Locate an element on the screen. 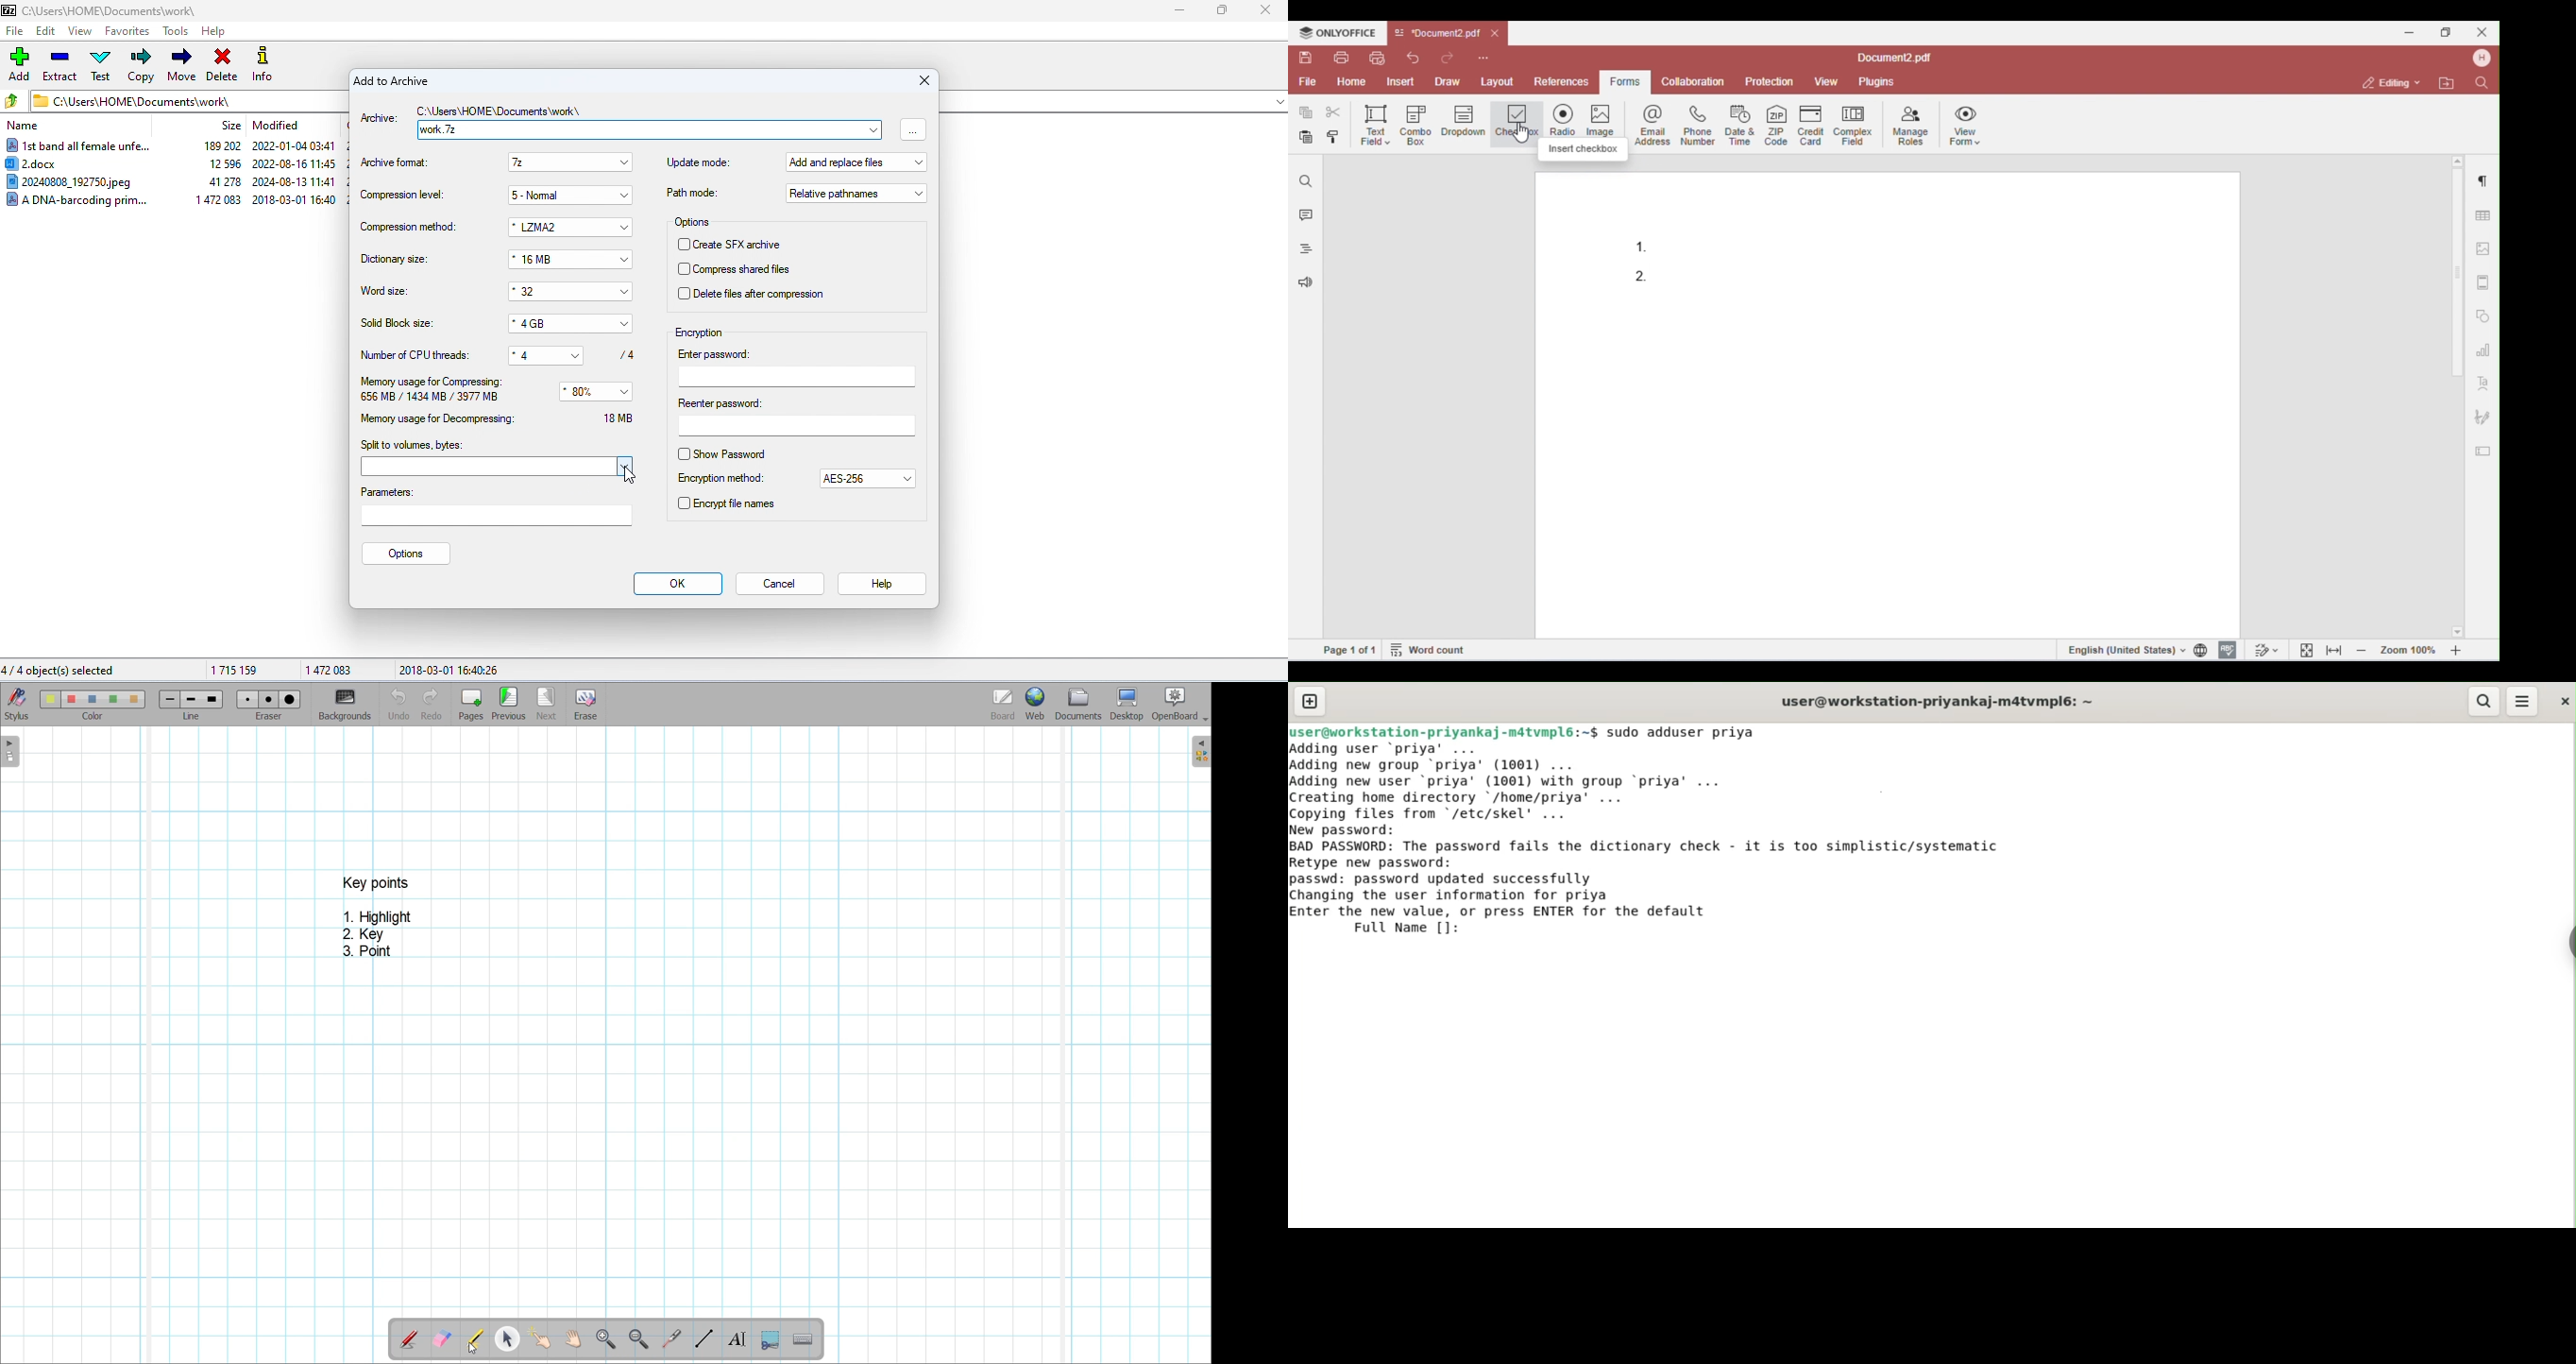 This screenshot has width=2576, height=1372. check box is located at coordinates (683, 503).